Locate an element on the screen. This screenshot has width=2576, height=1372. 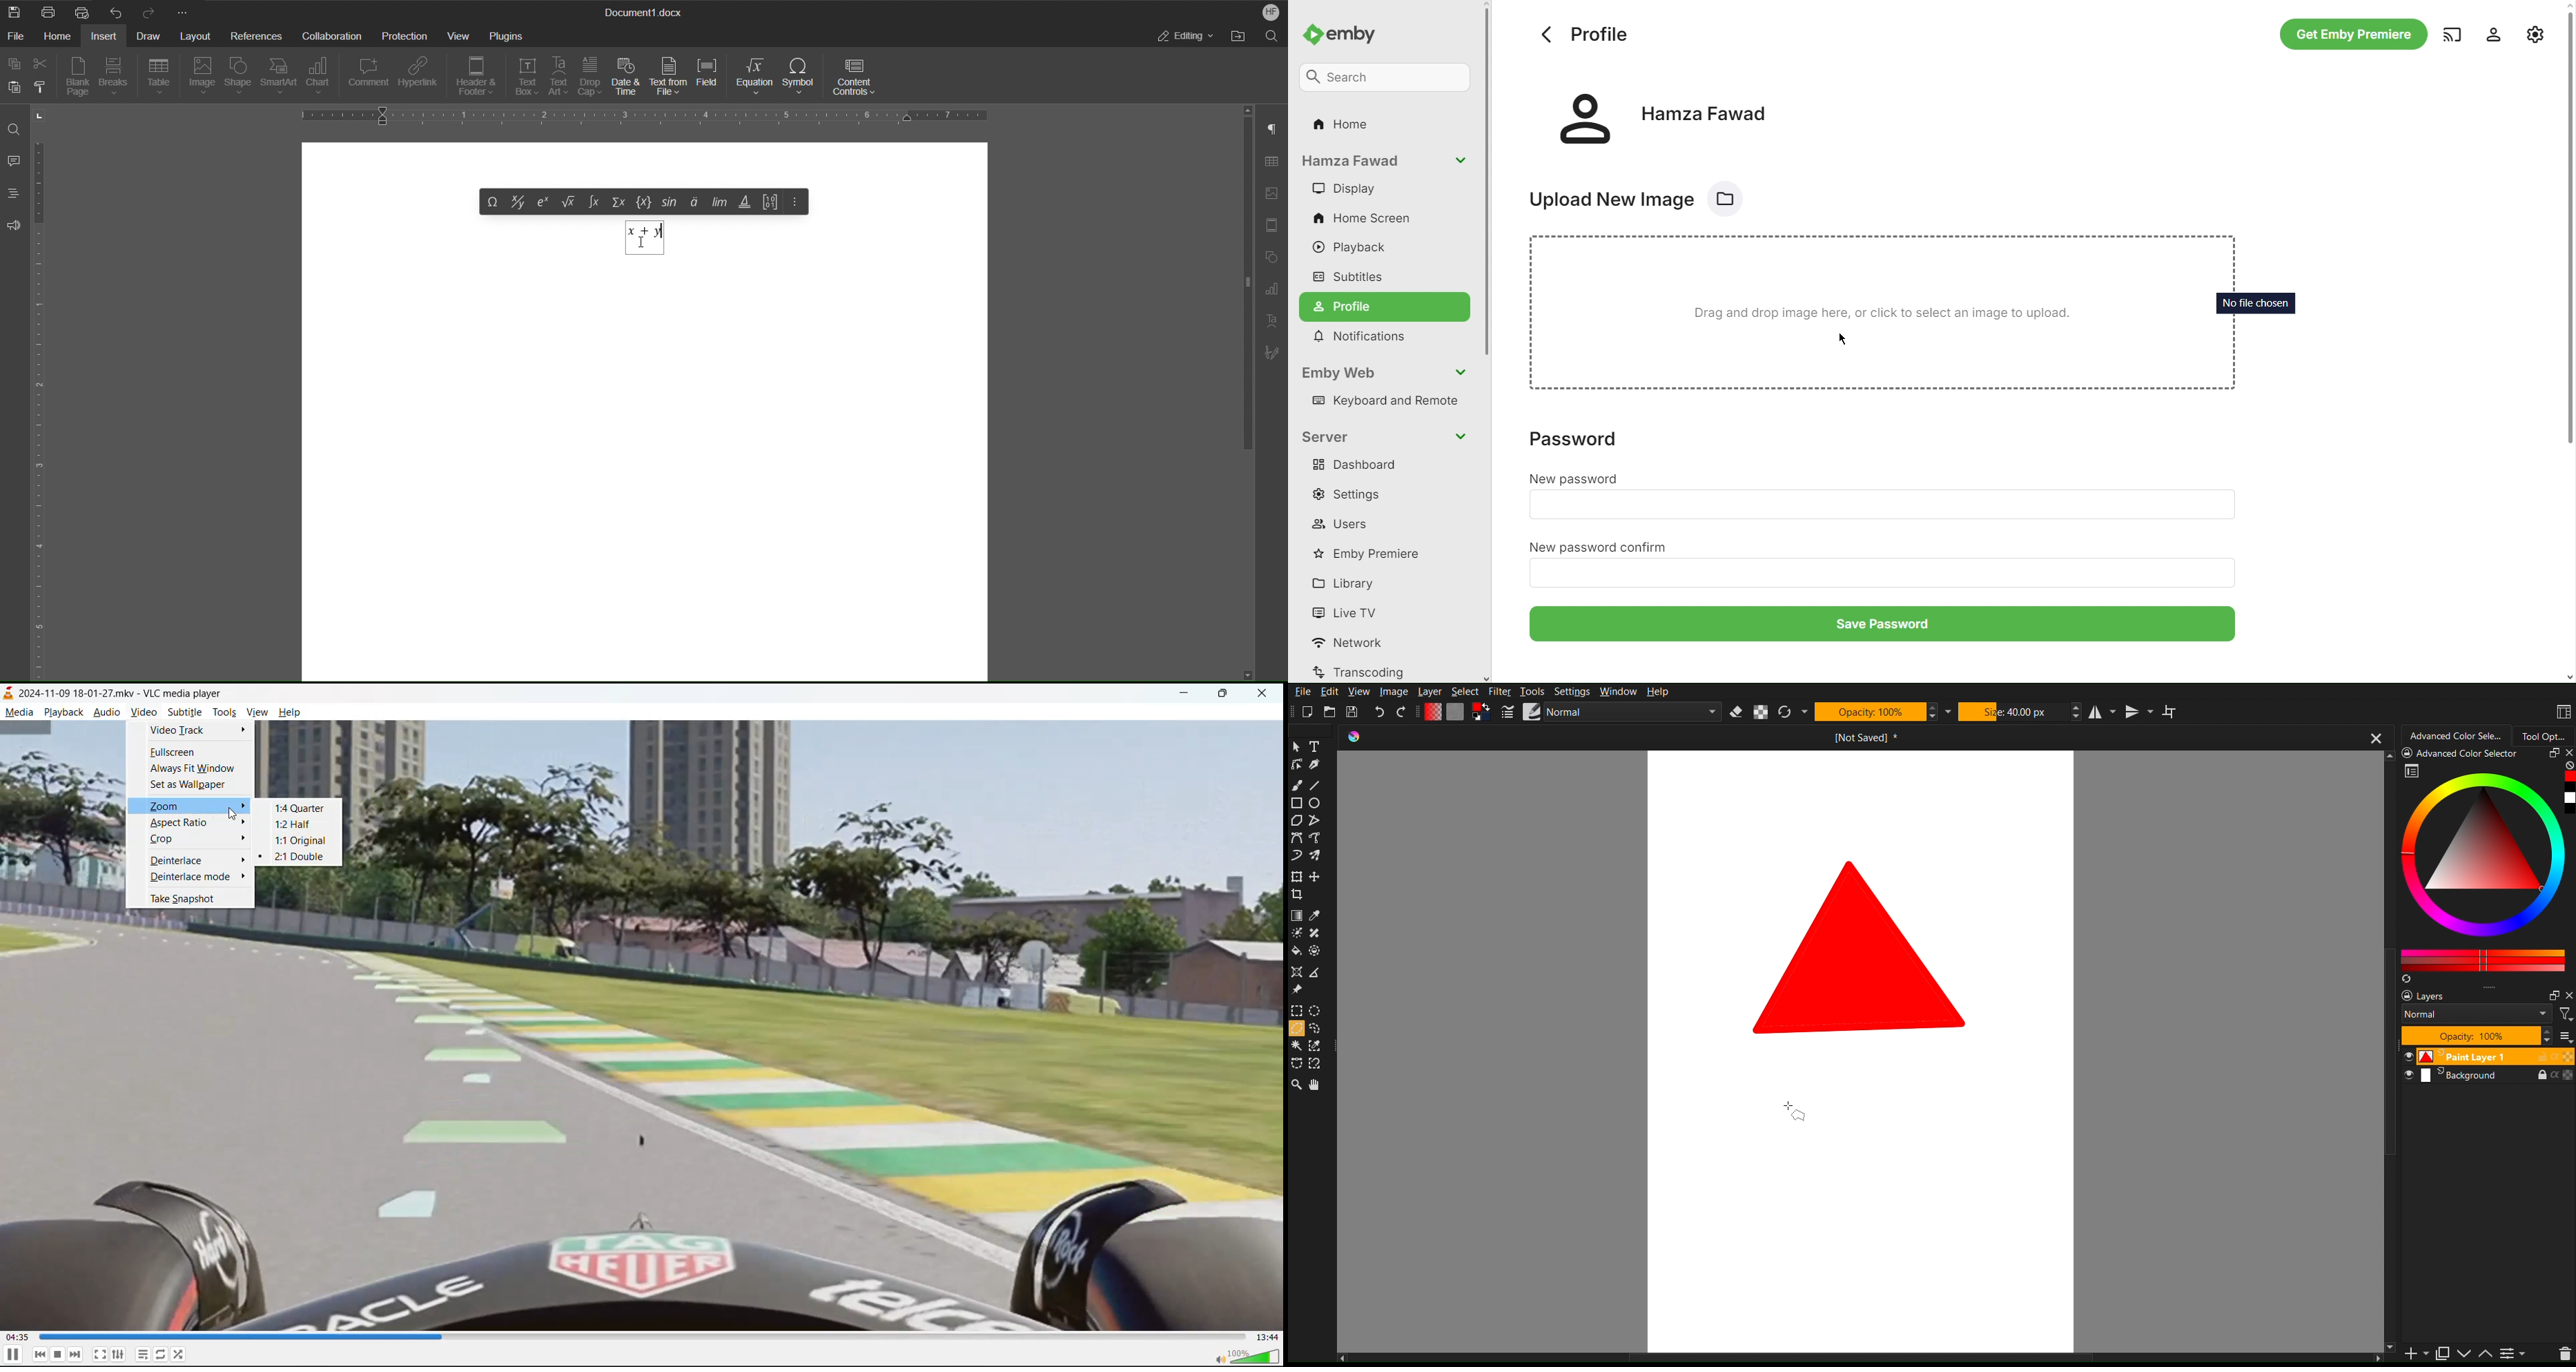
Help is located at coordinates (1658, 693).